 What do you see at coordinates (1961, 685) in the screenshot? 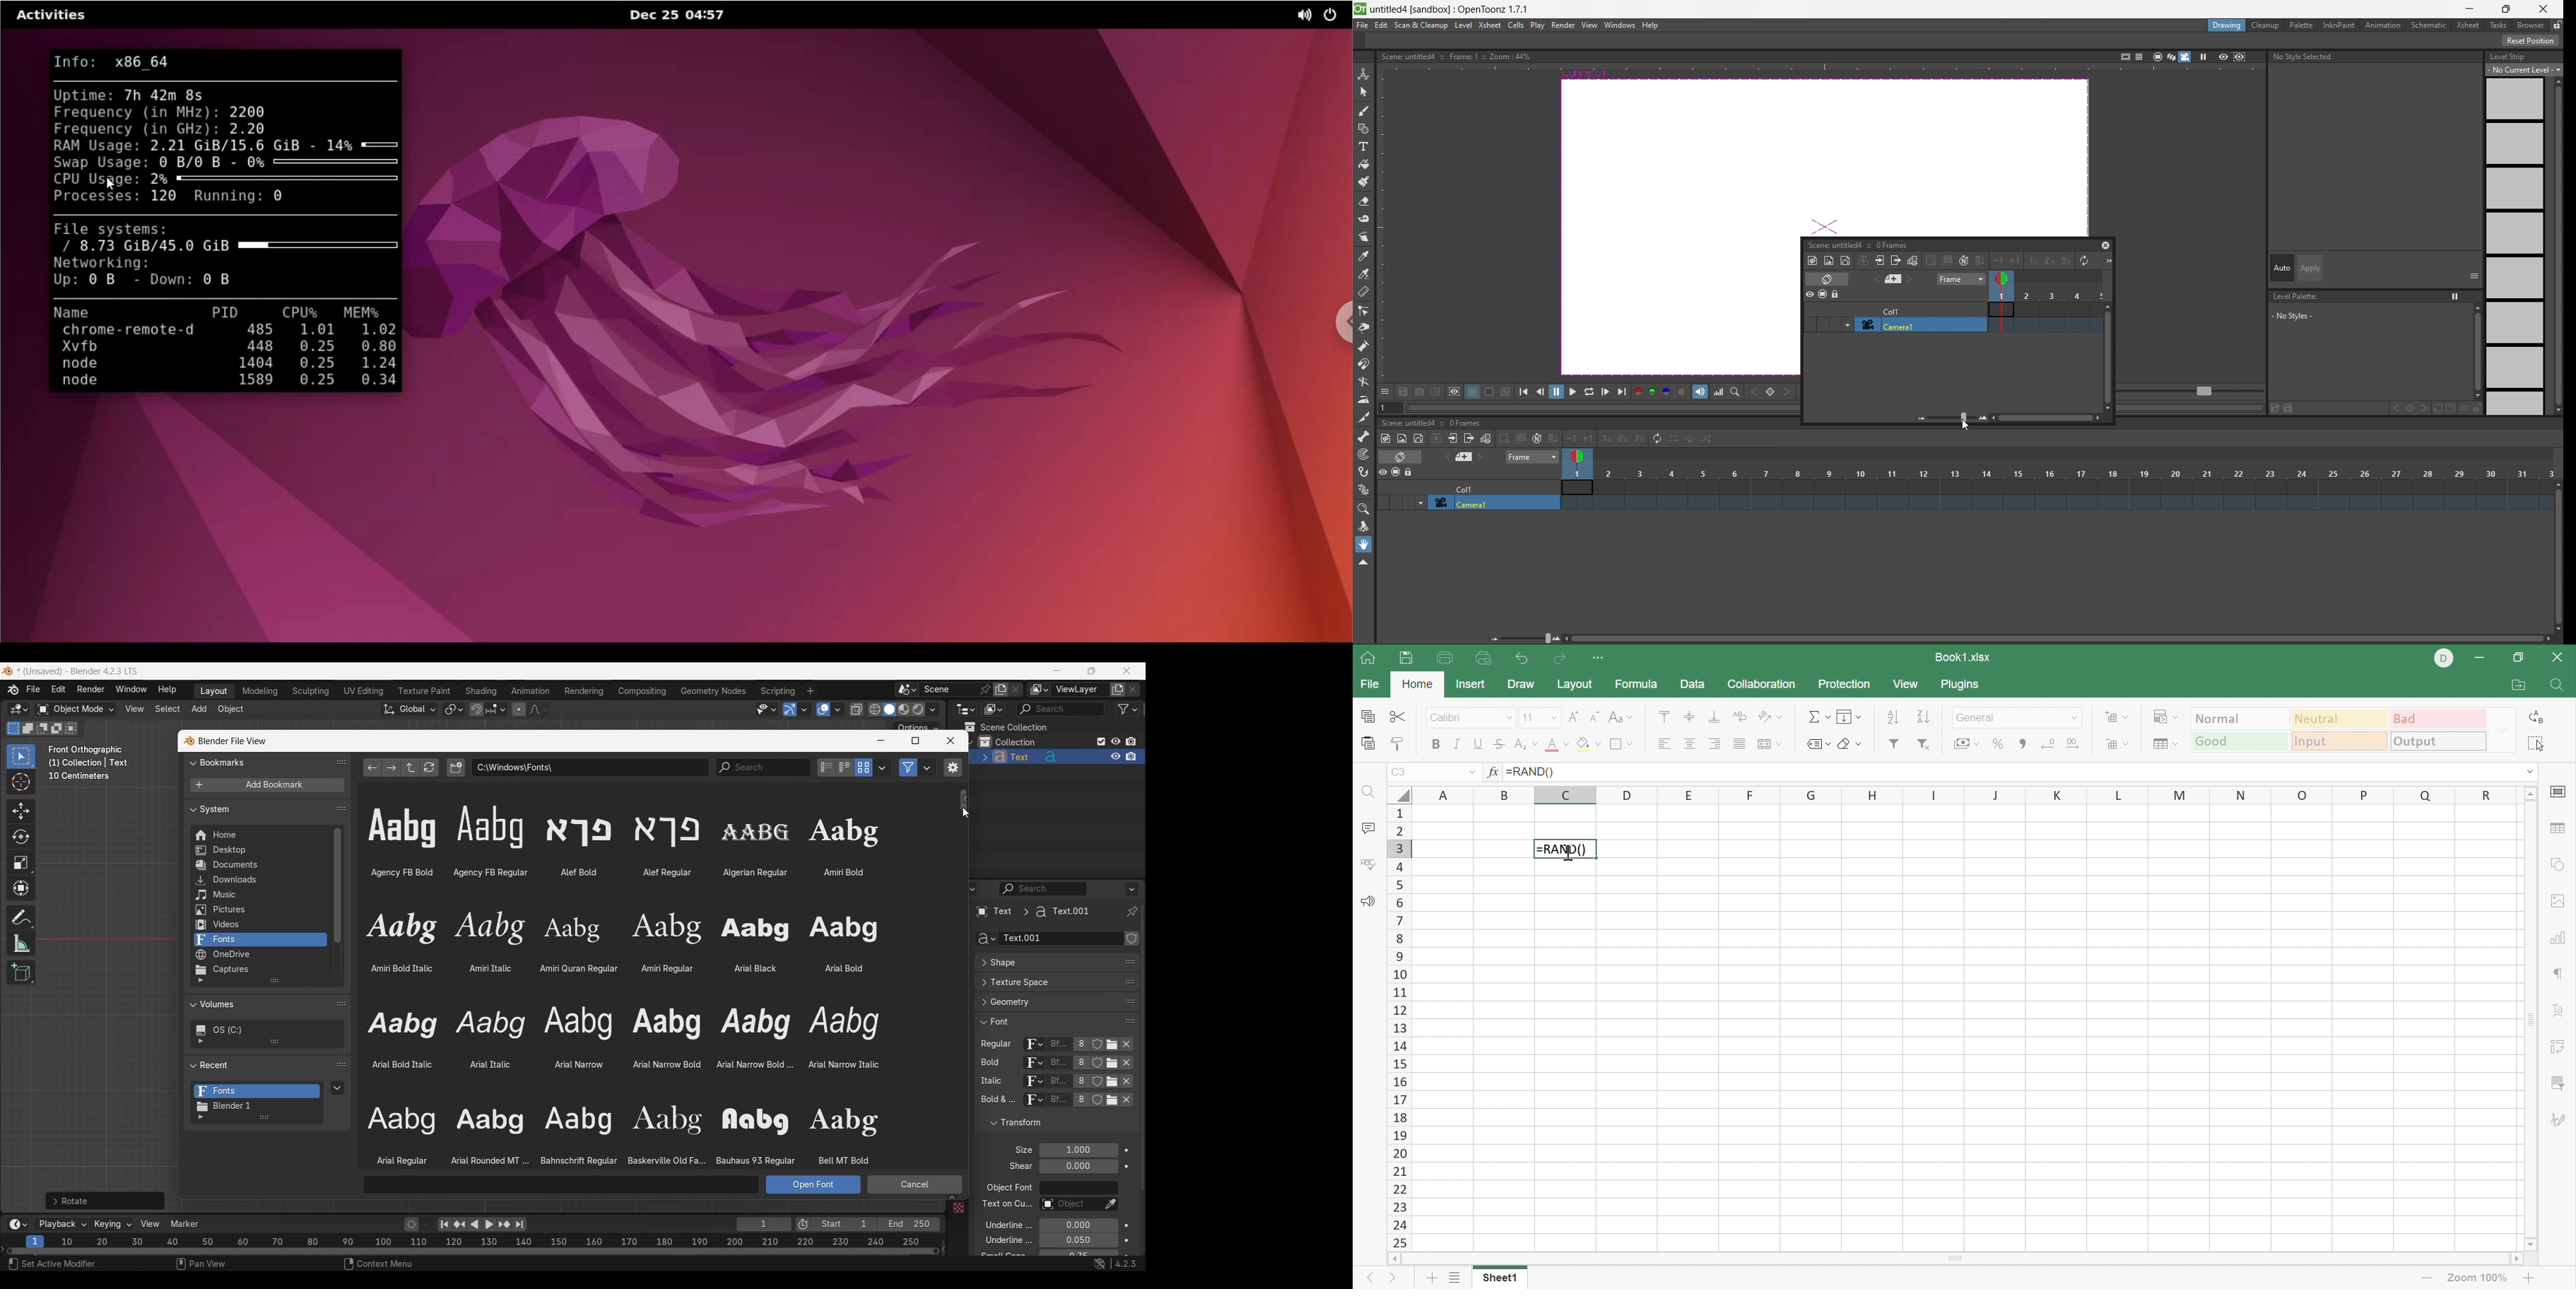
I see `Plugins` at bounding box center [1961, 685].